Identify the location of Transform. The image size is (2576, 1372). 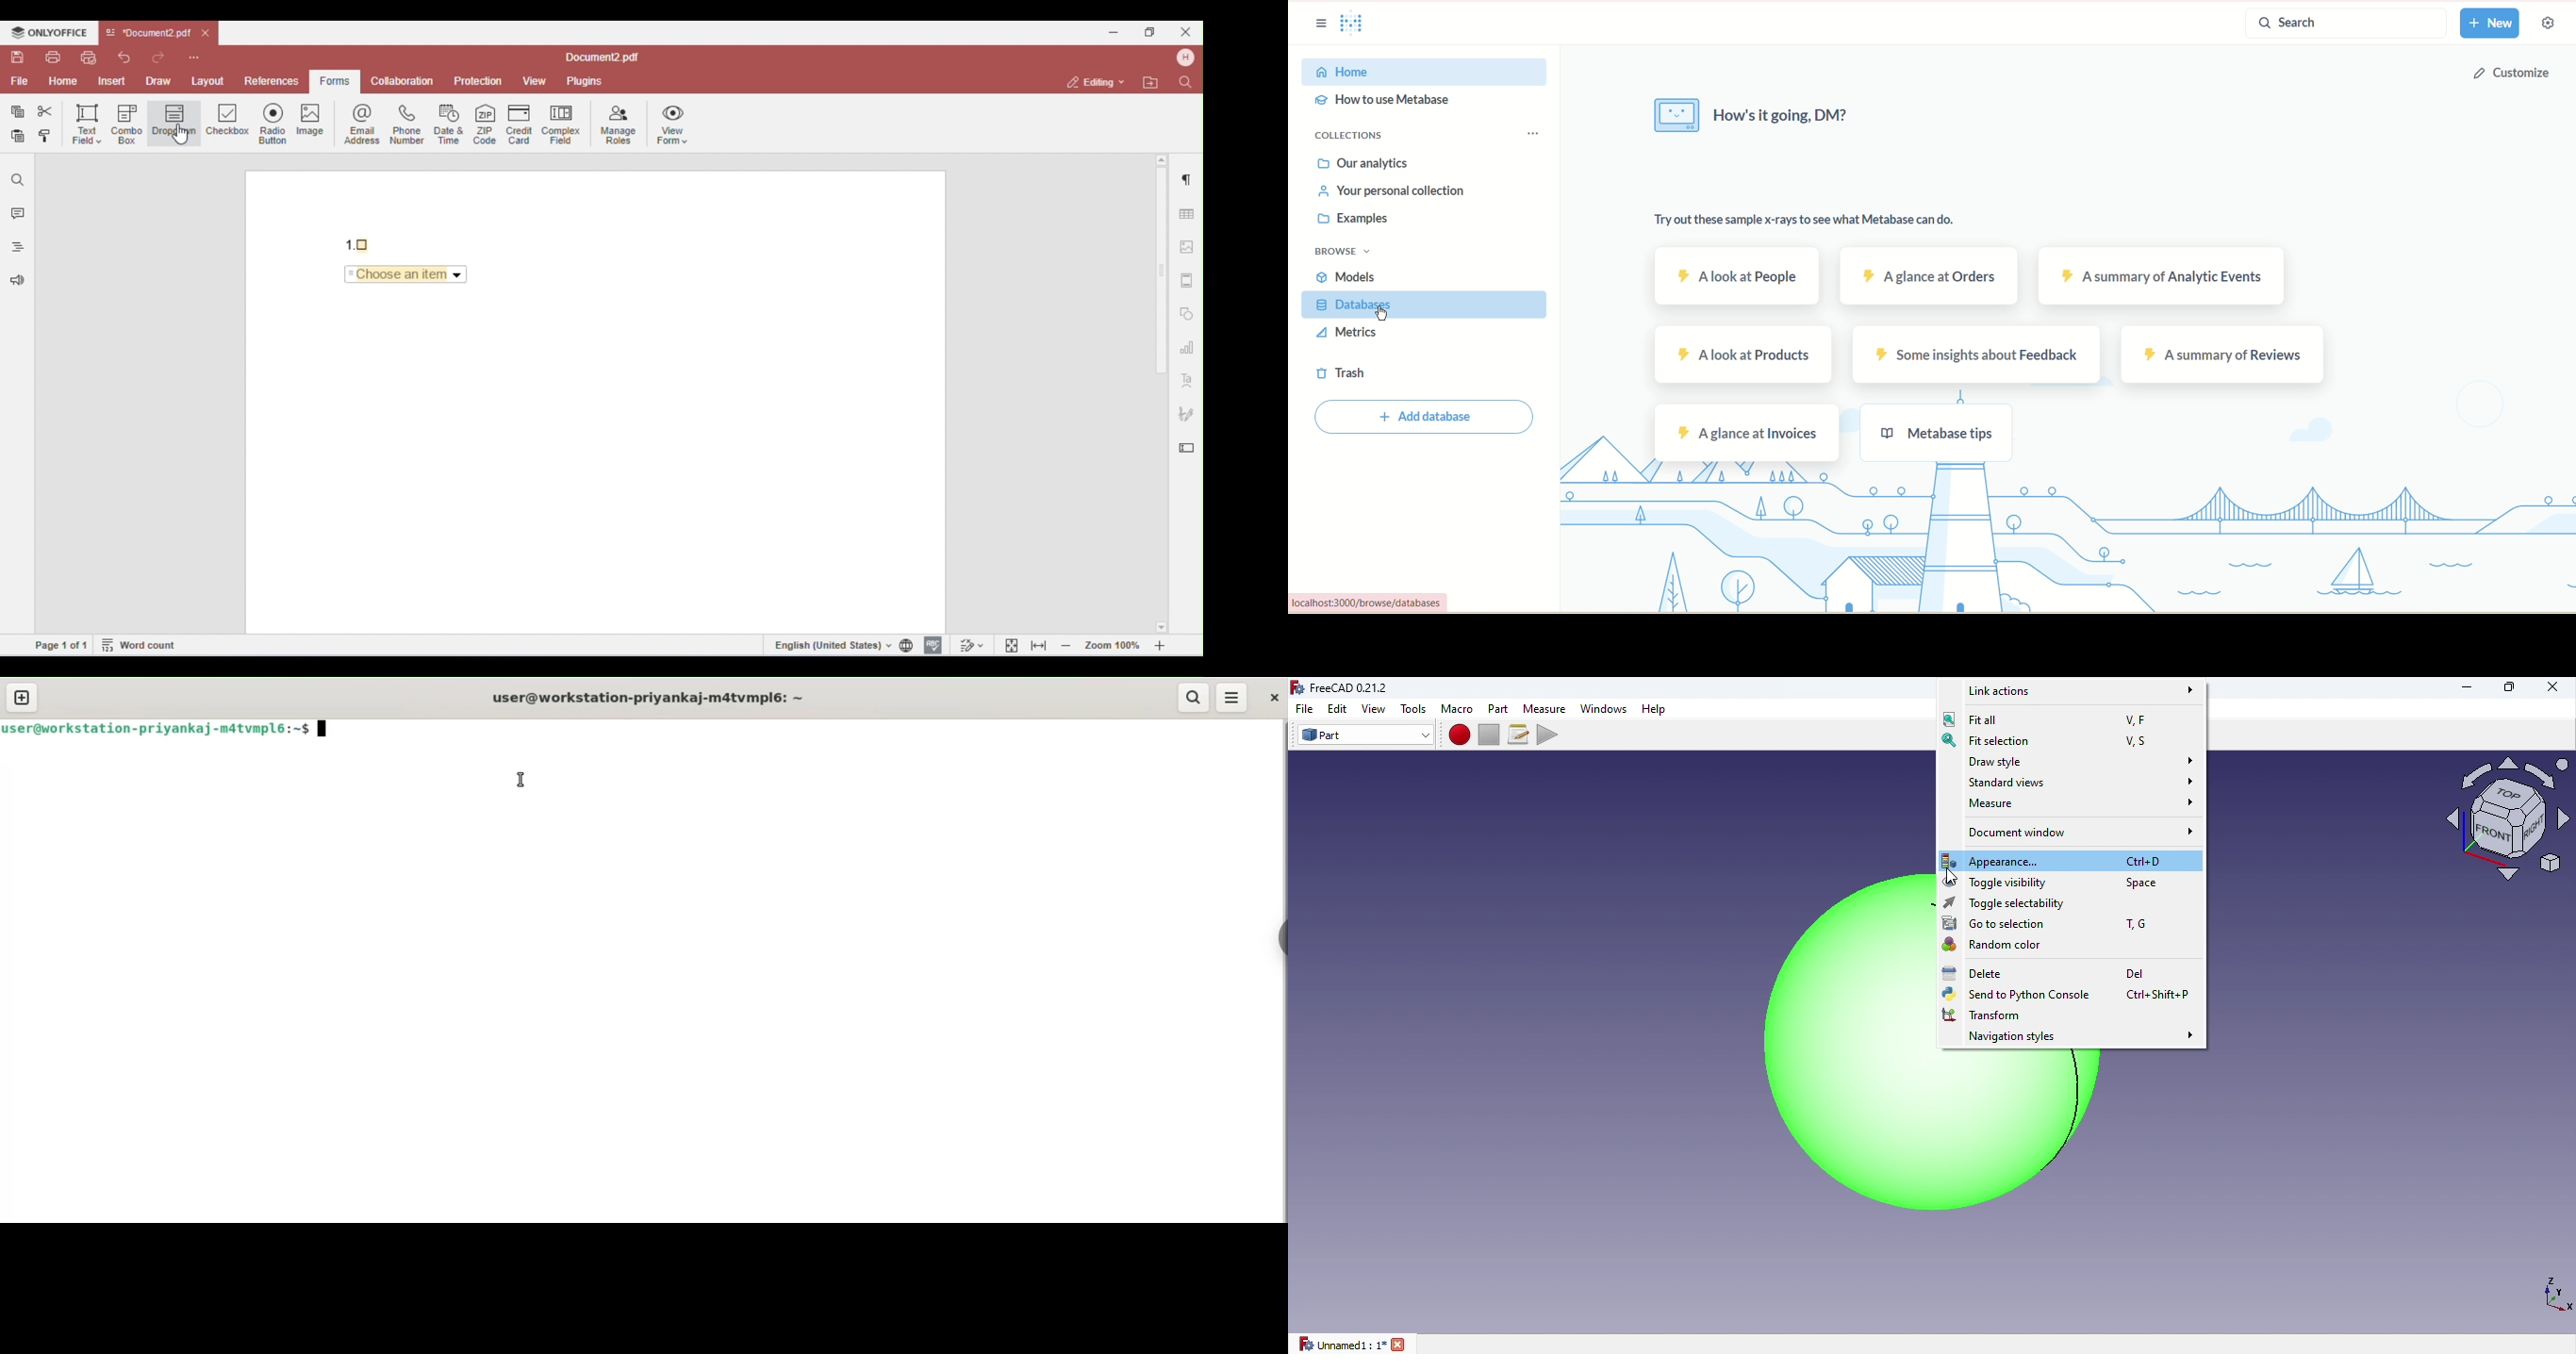
(1980, 1016).